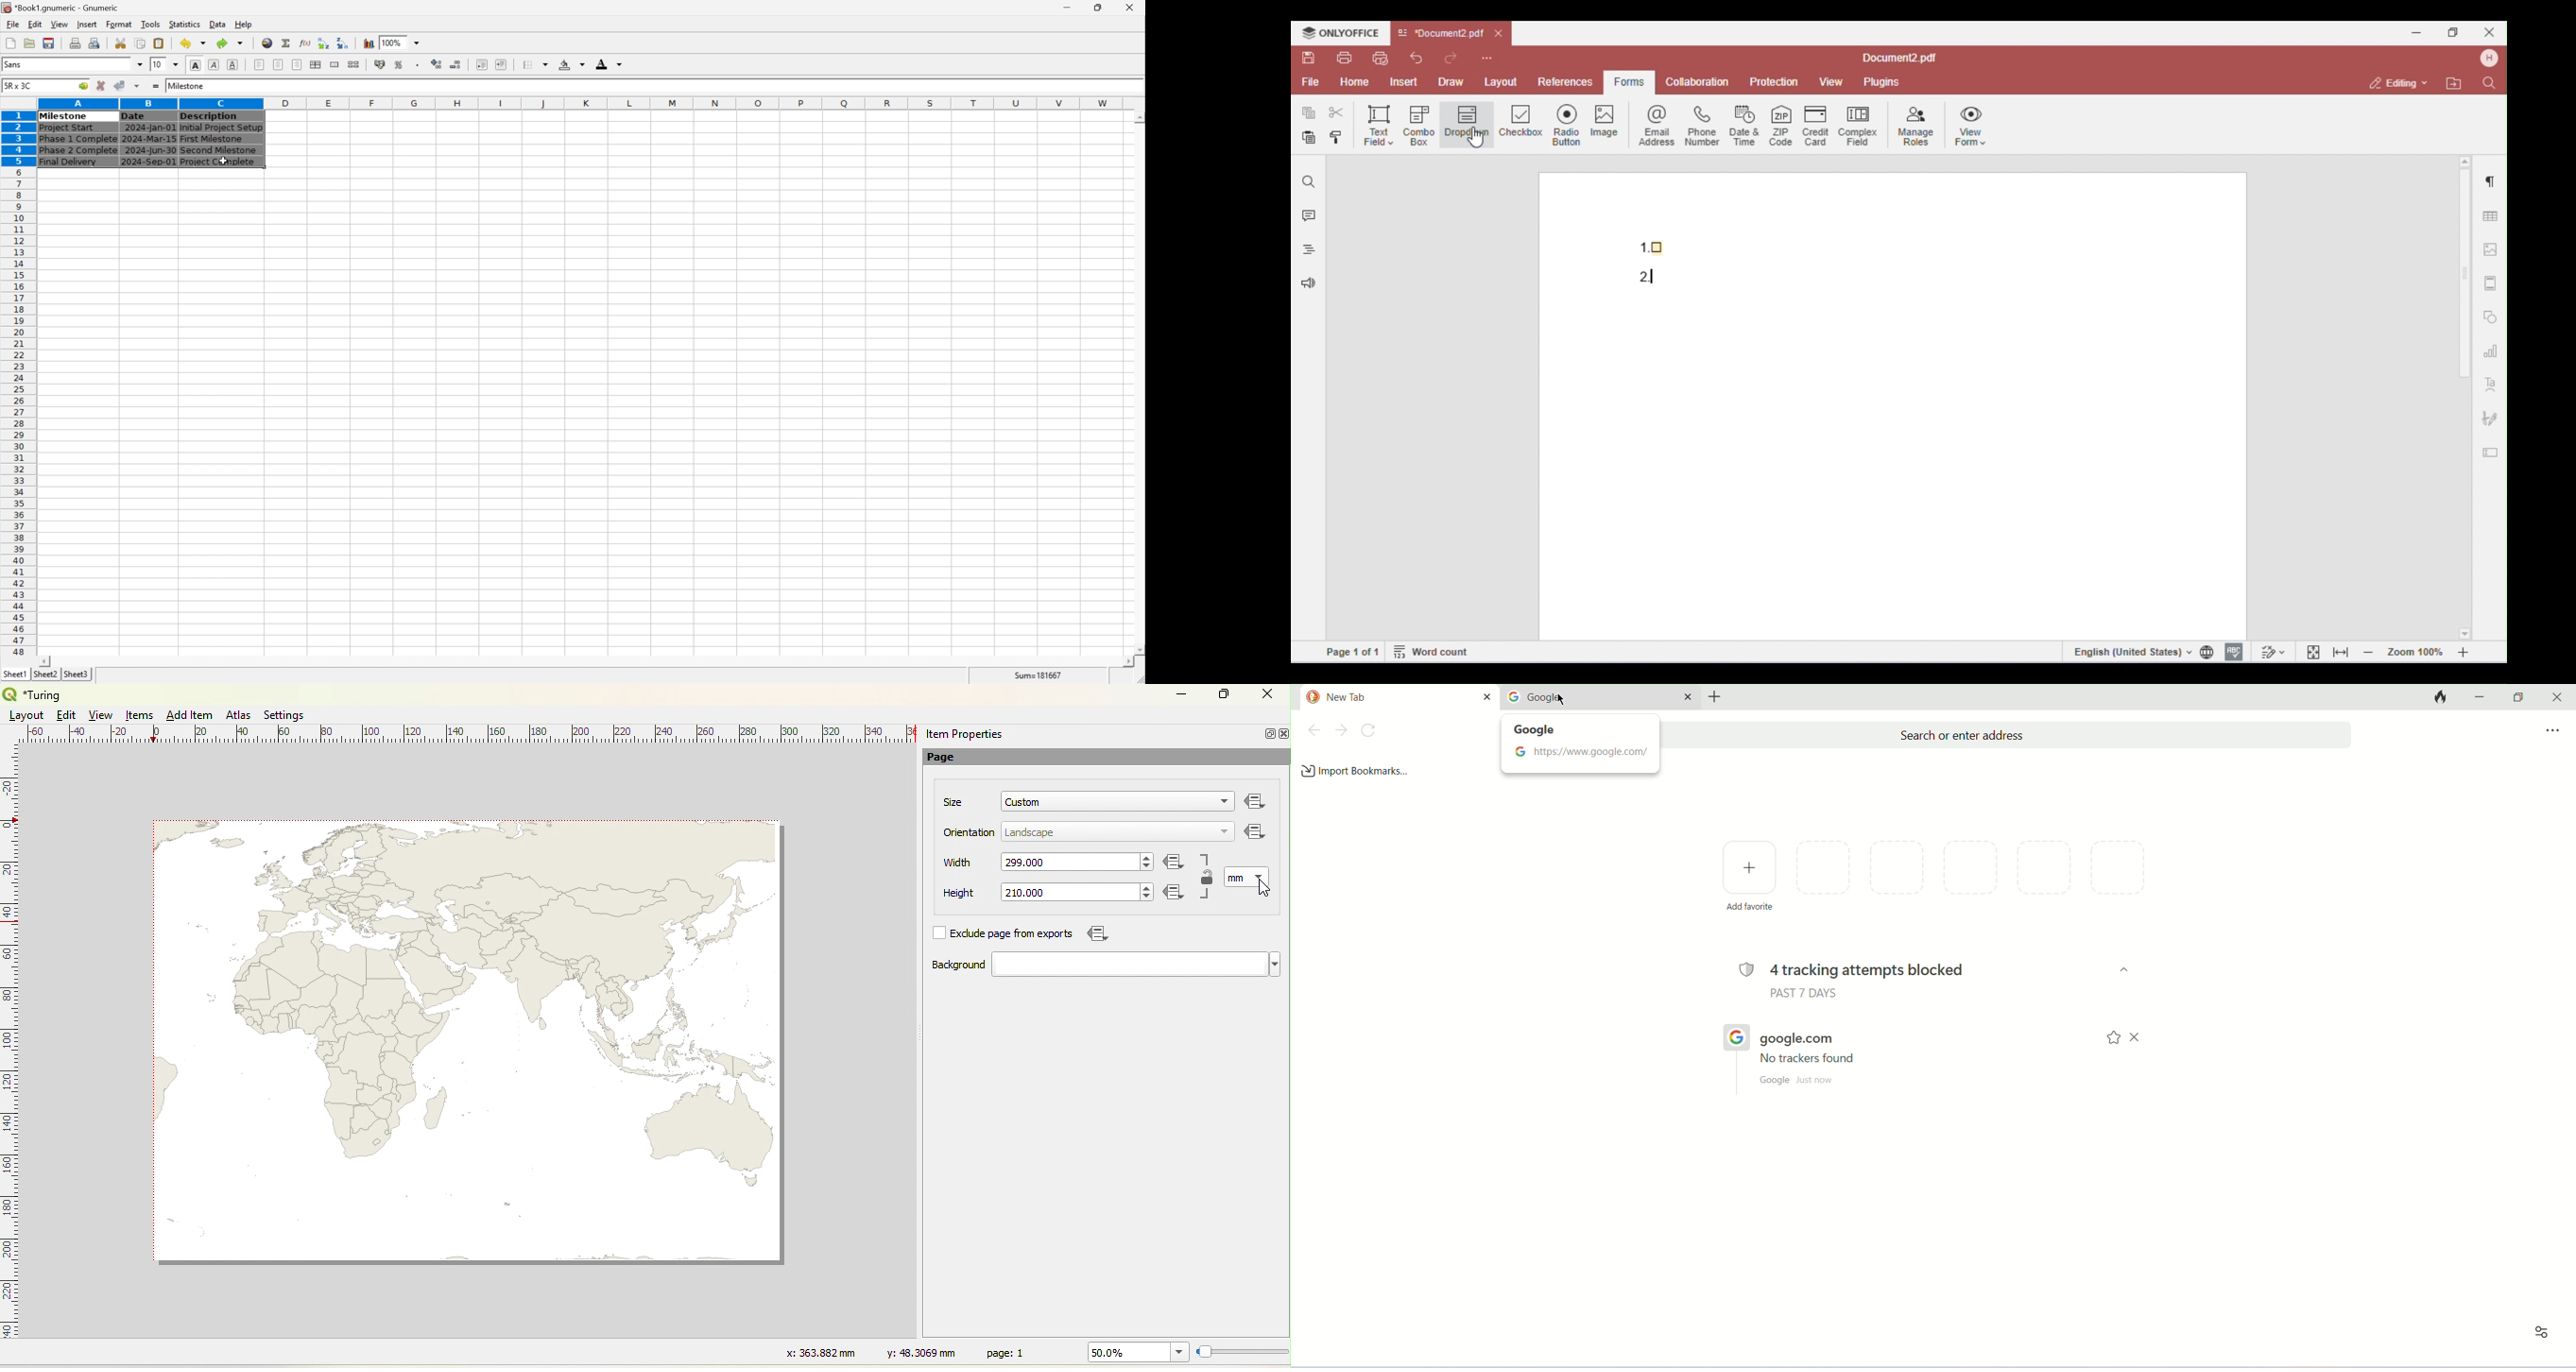 Image resolution: width=2576 pixels, height=1372 pixels. What do you see at coordinates (260, 65) in the screenshot?
I see `align left` at bounding box center [260, 65].